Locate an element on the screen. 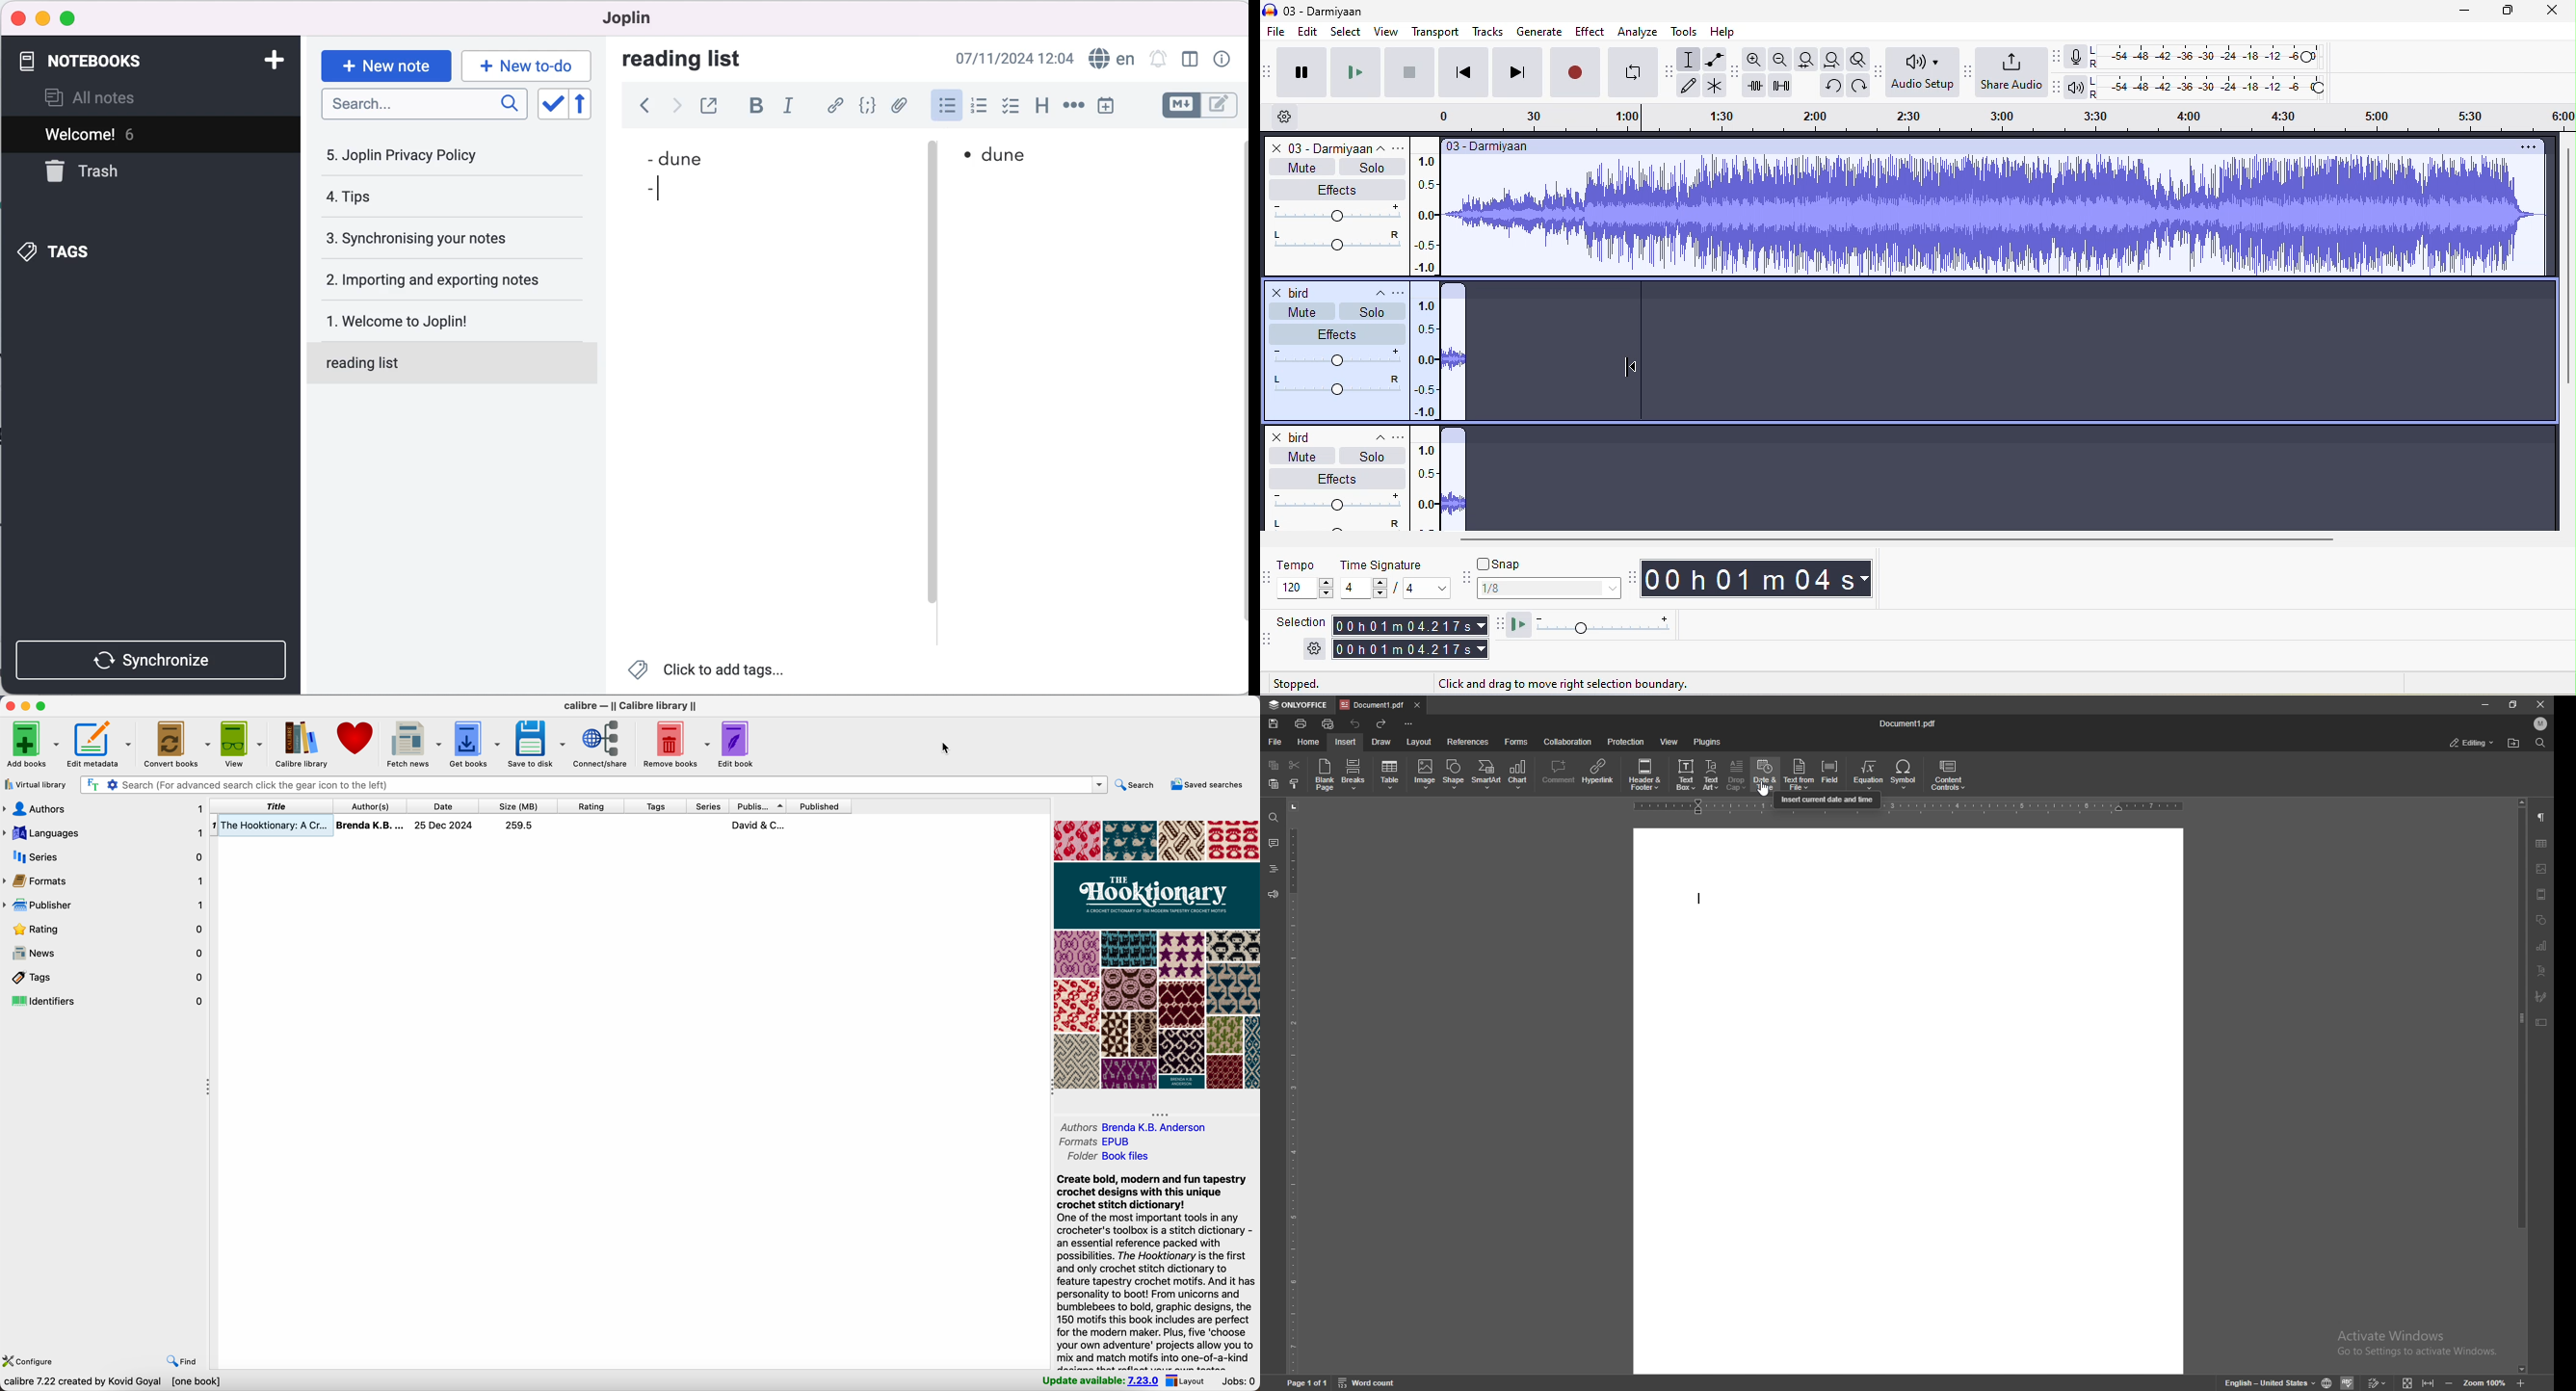  audio is located at coordinates (1454, 359).